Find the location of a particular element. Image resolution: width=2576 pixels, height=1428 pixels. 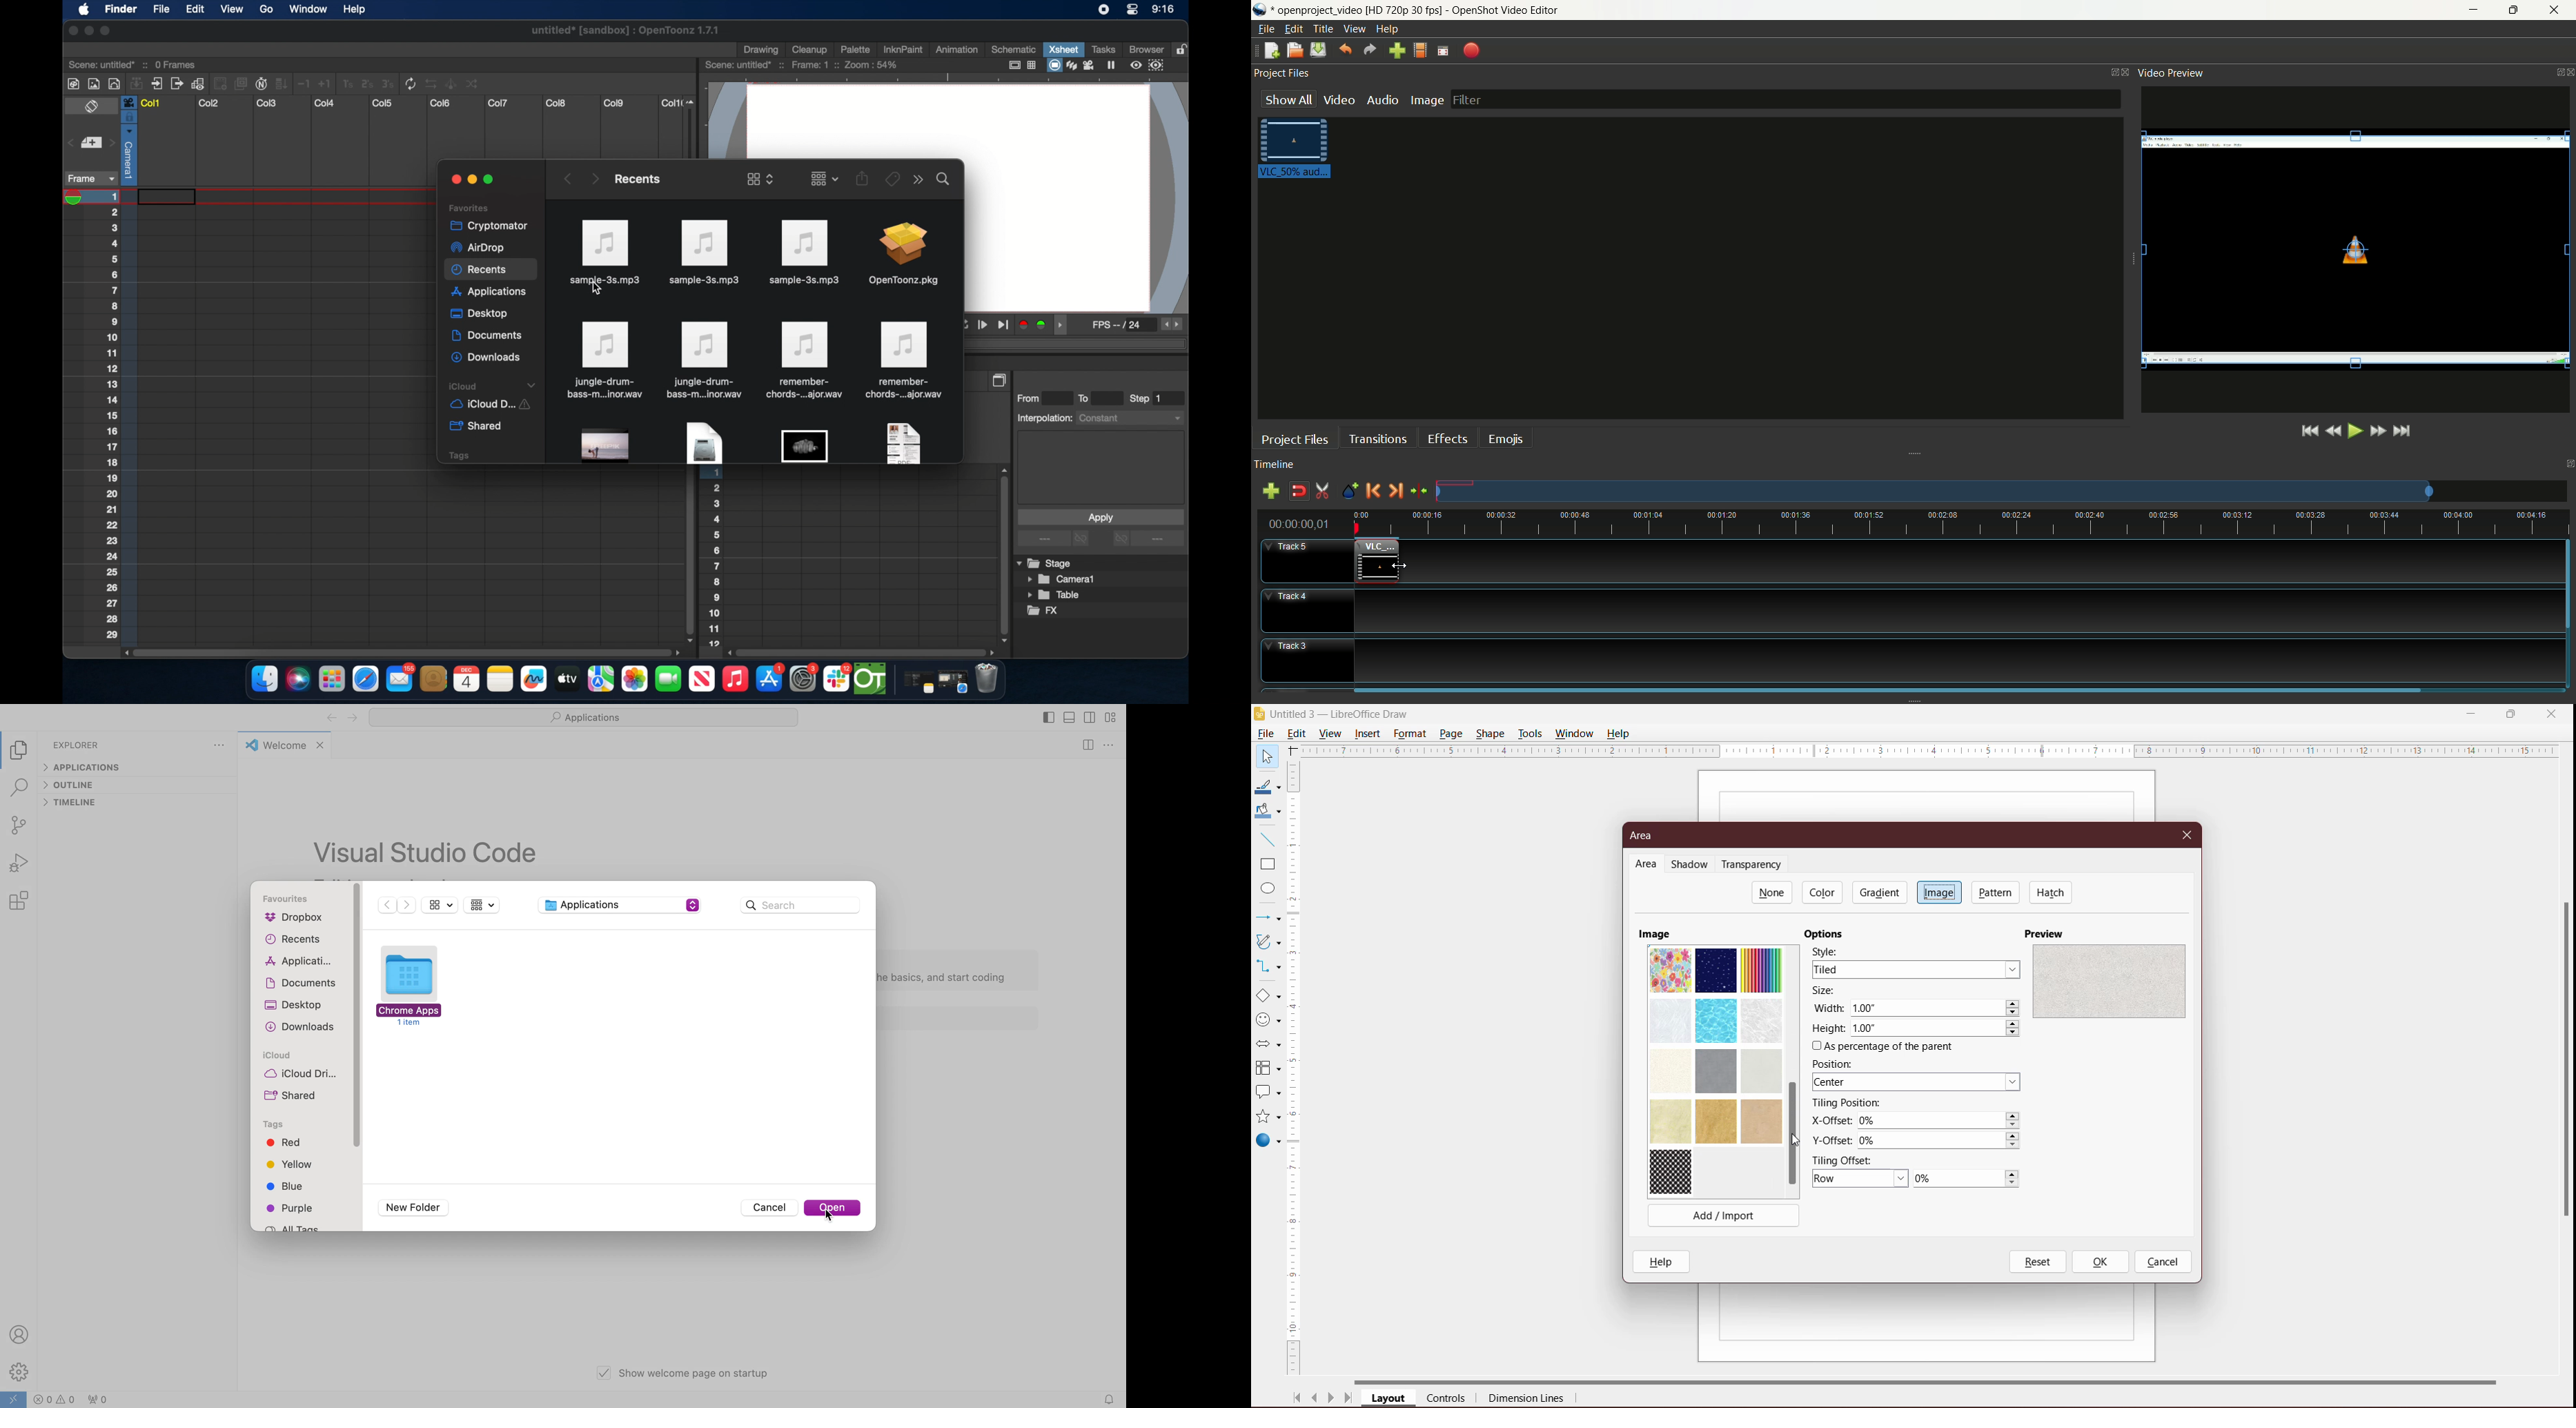

music is located at coordinates (734, 679).